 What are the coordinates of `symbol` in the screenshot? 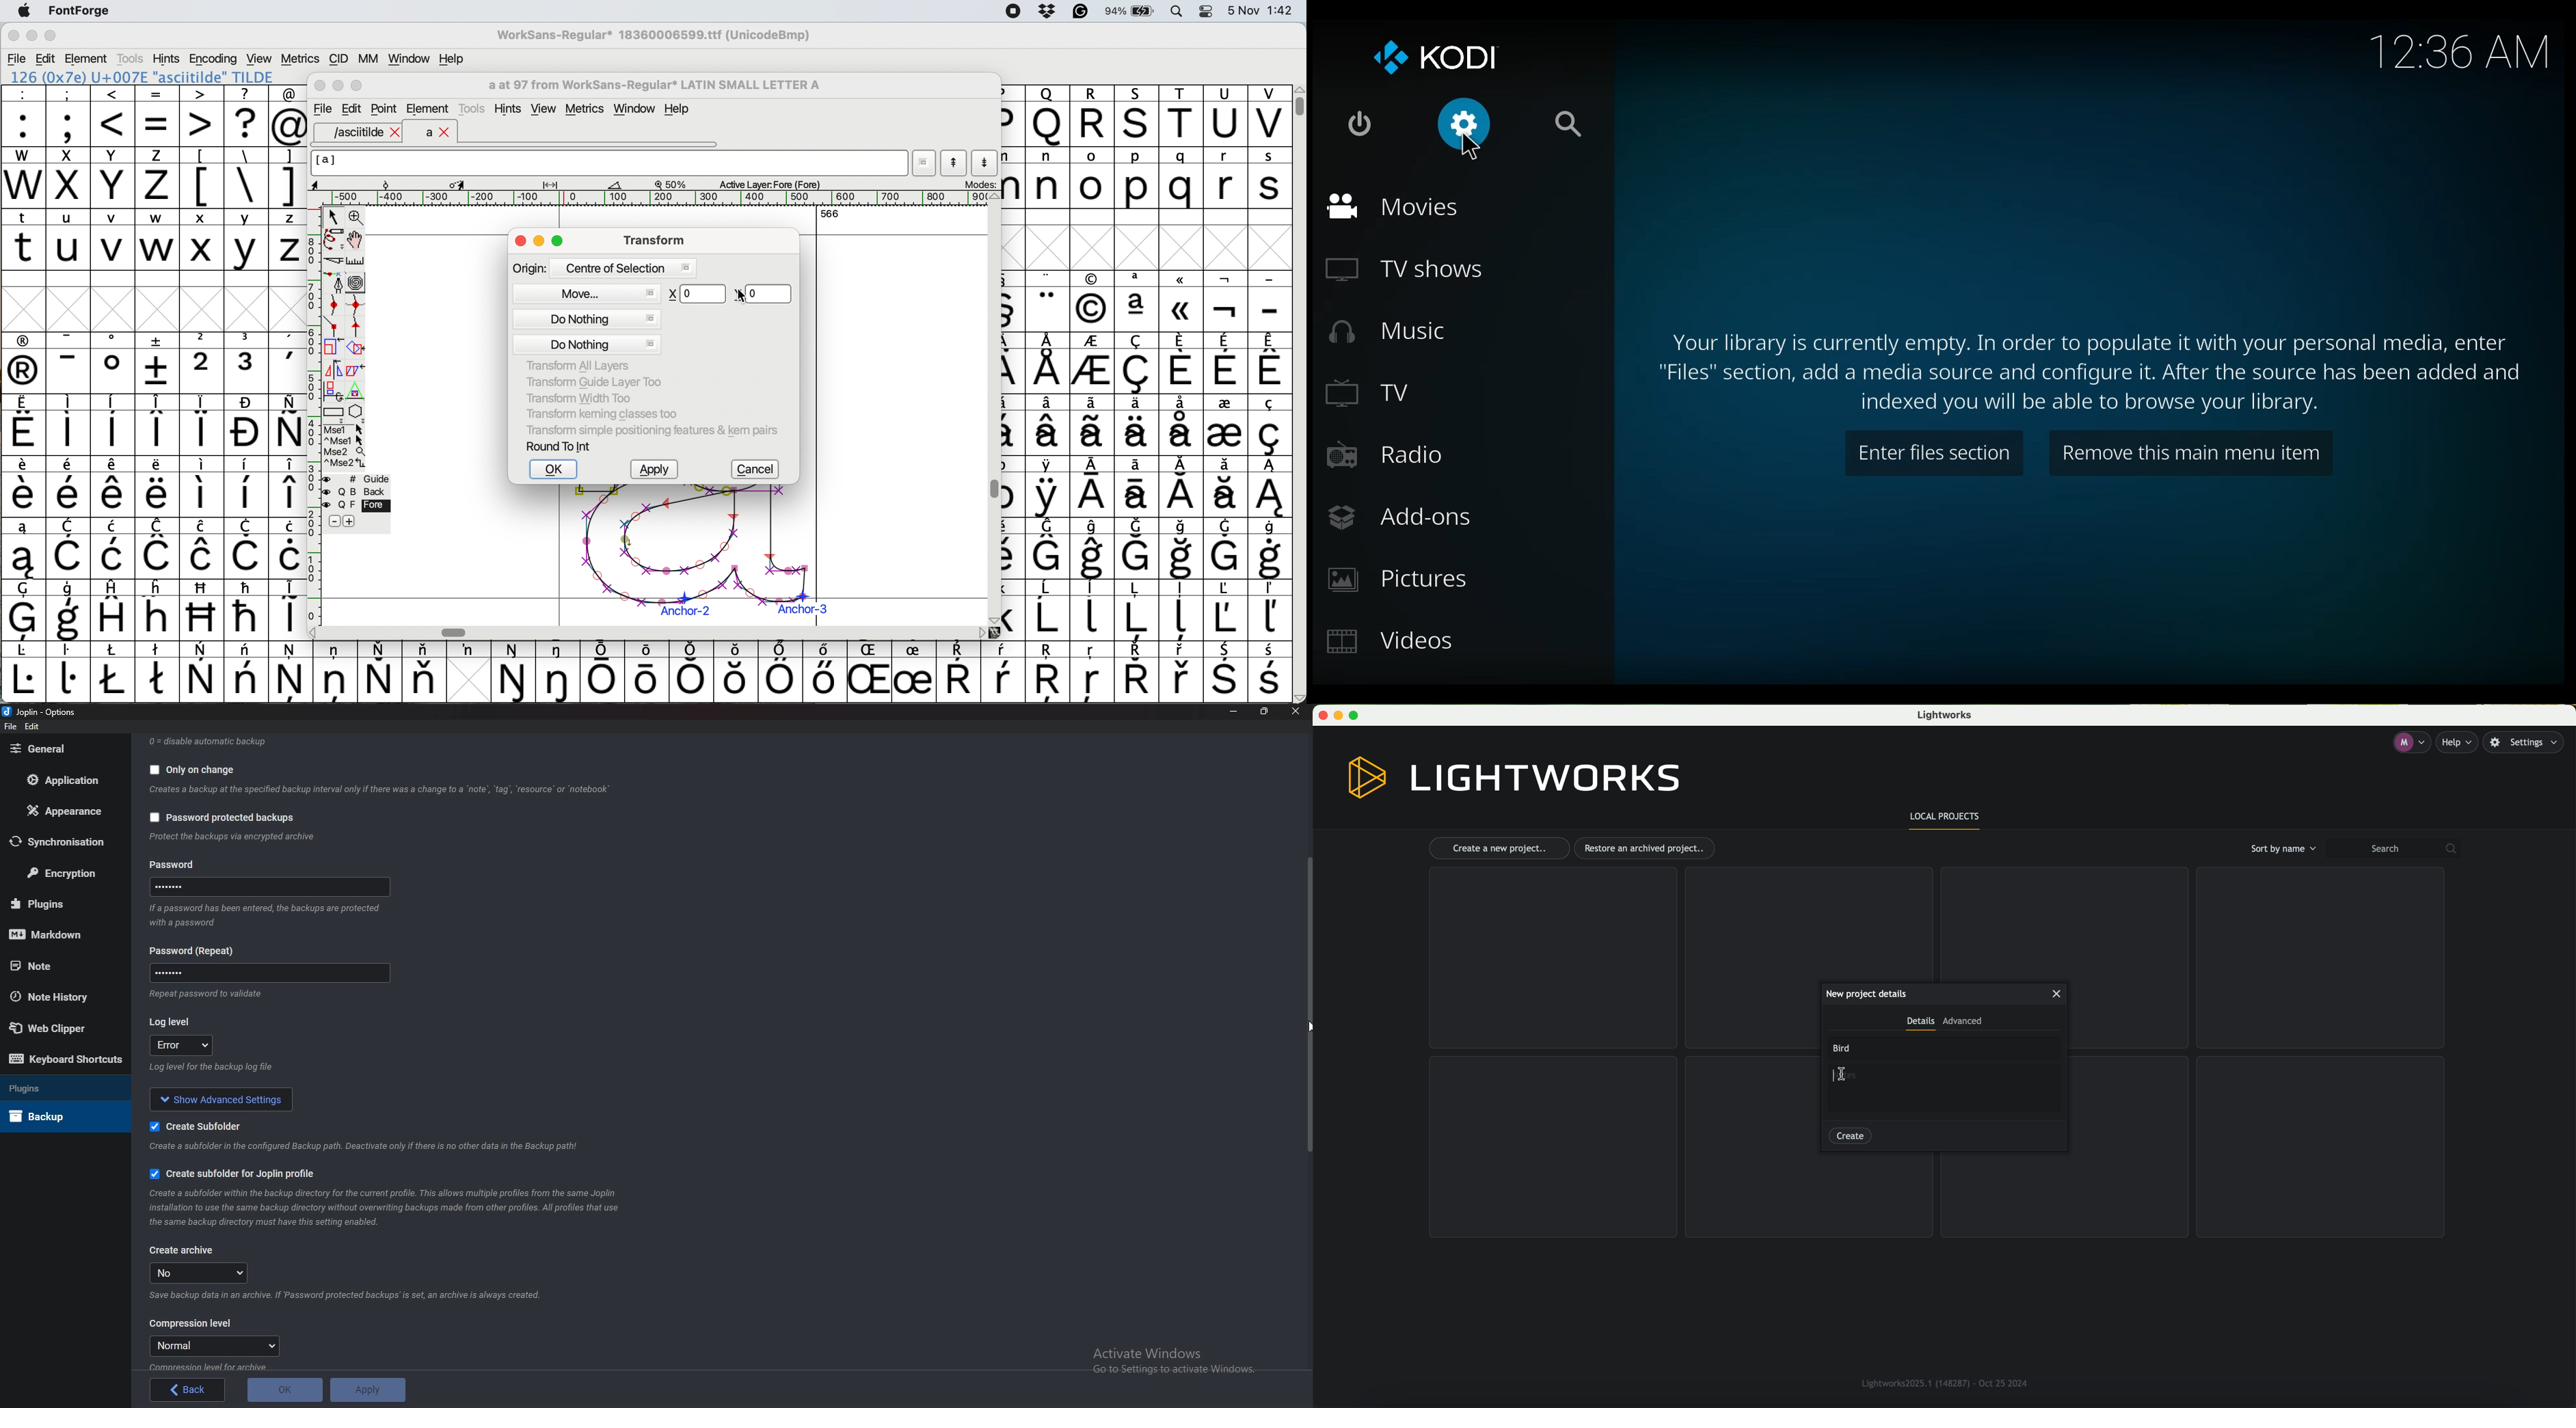 It's located at (157, 486).